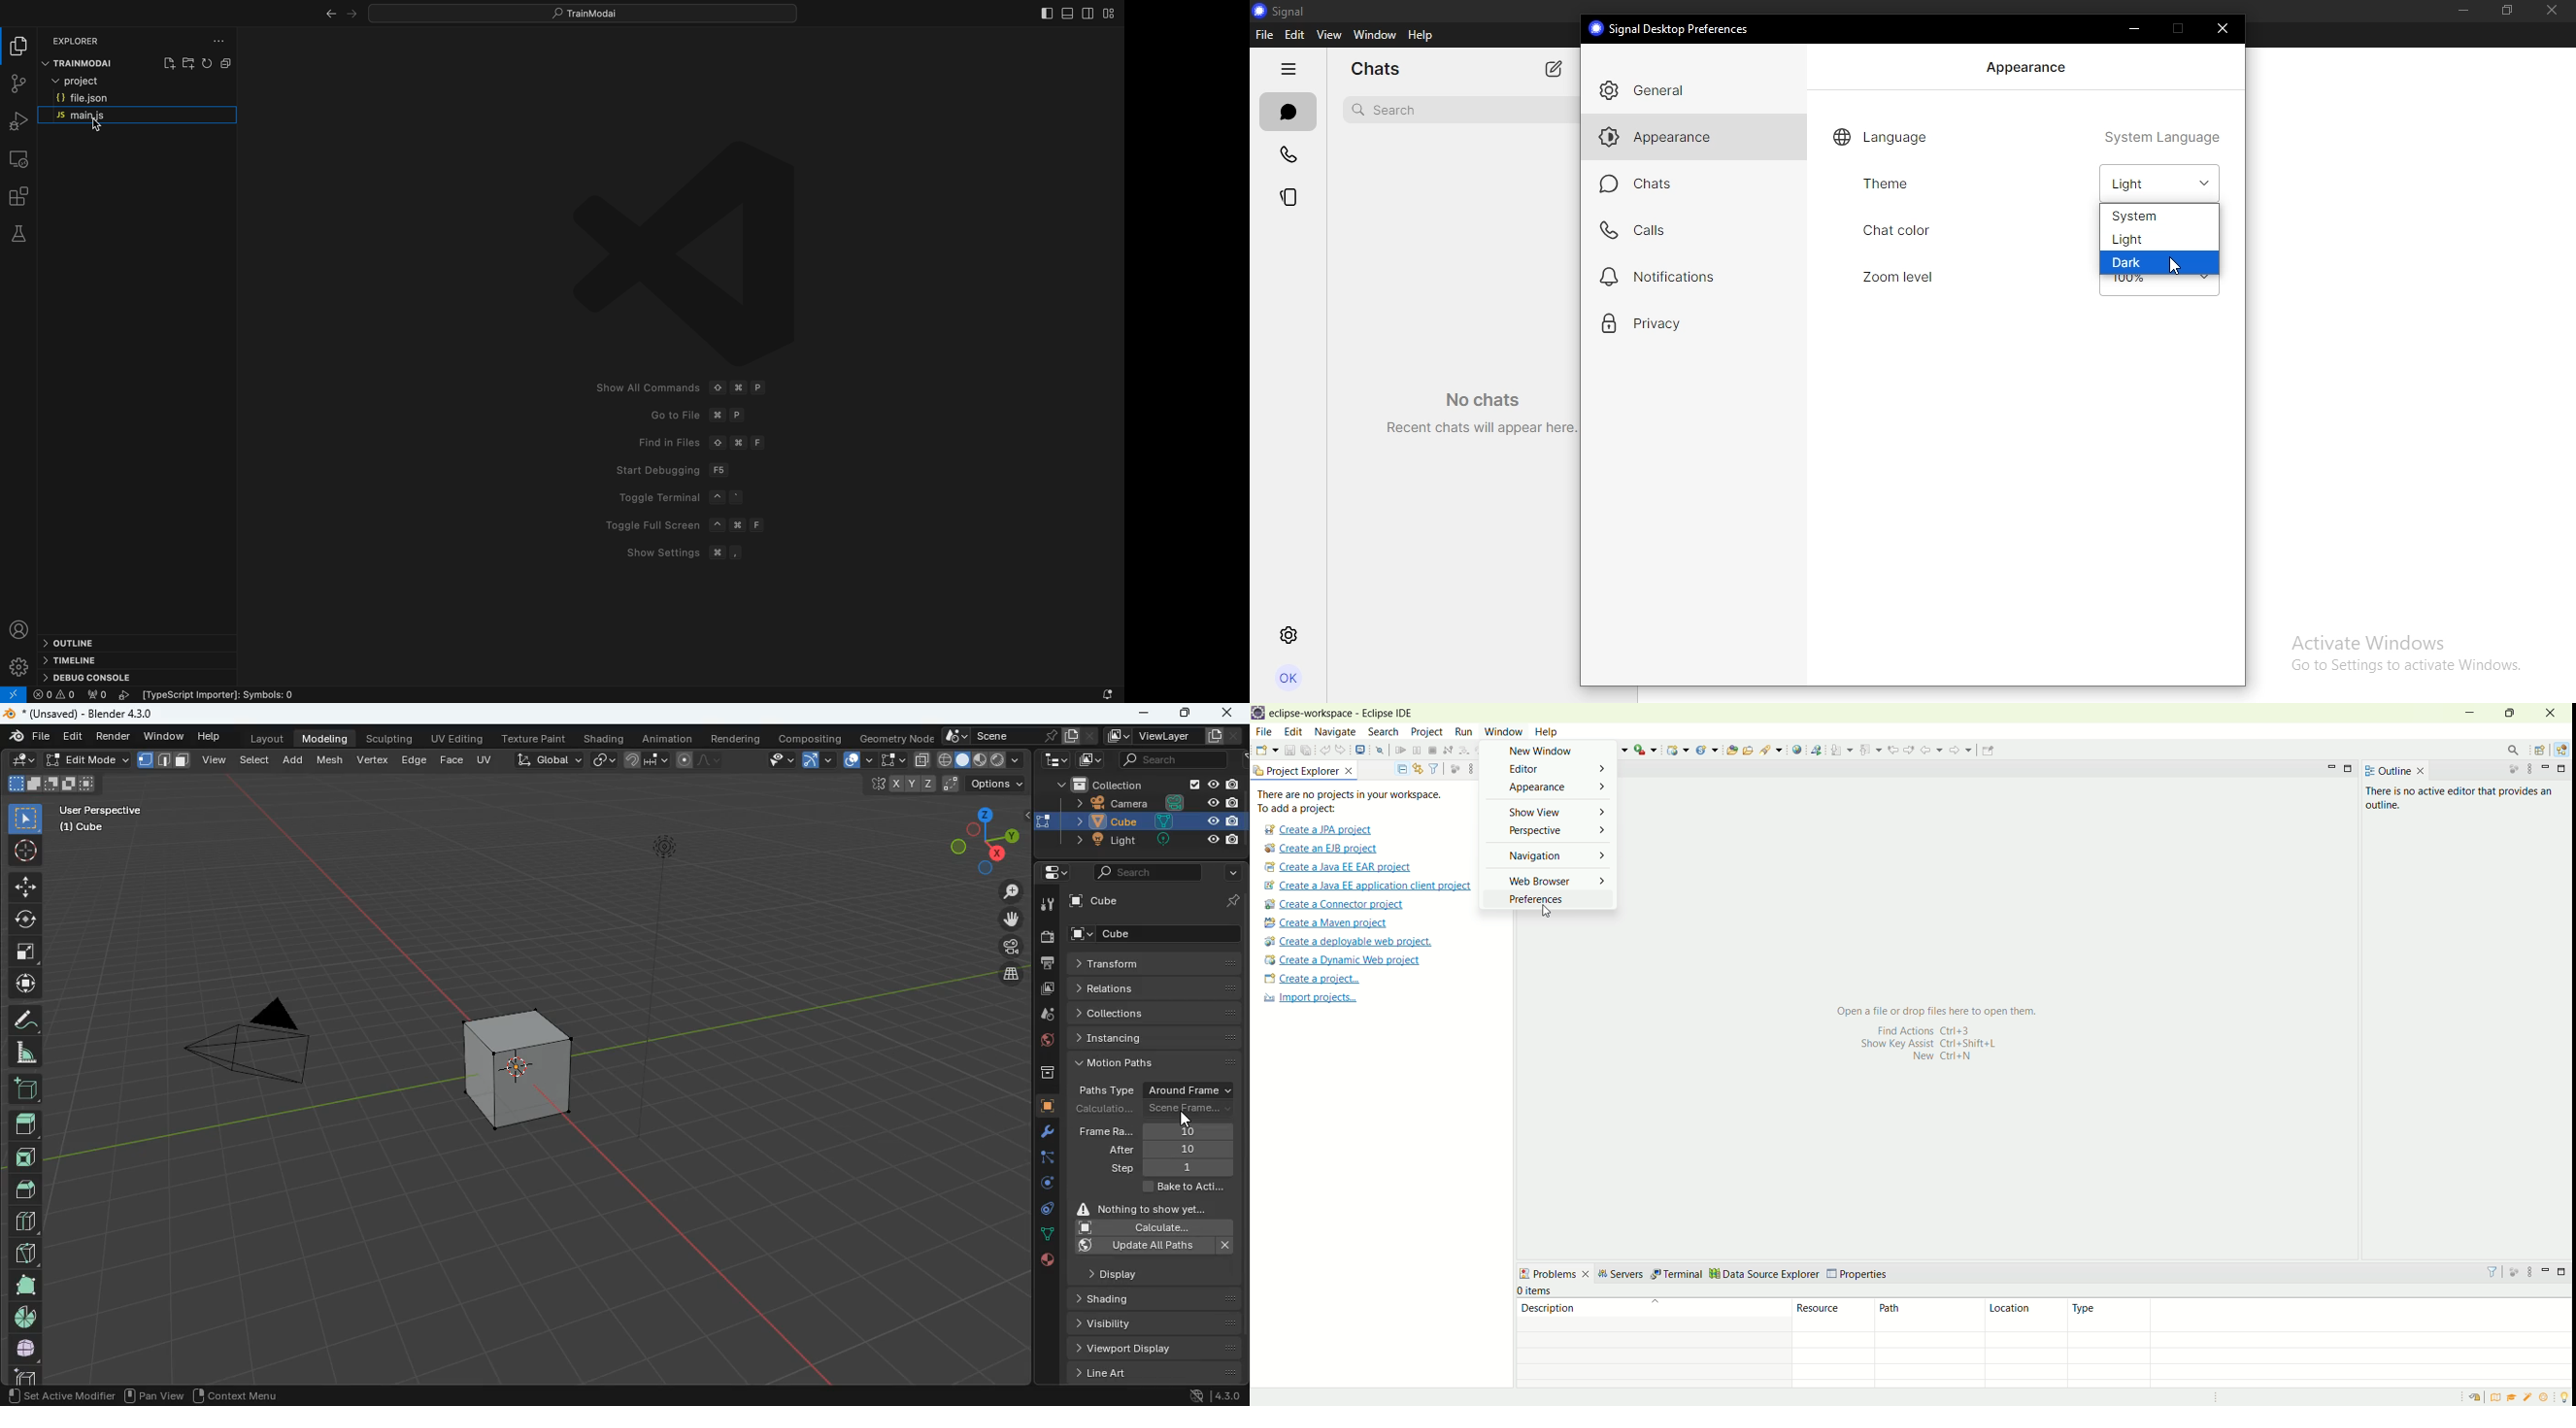 This screenshot has height=1428, width=2576. What do you see at coordinates (2179, 28) in the screenshot?
I see `restore down` at bounding box center [2179, 28].